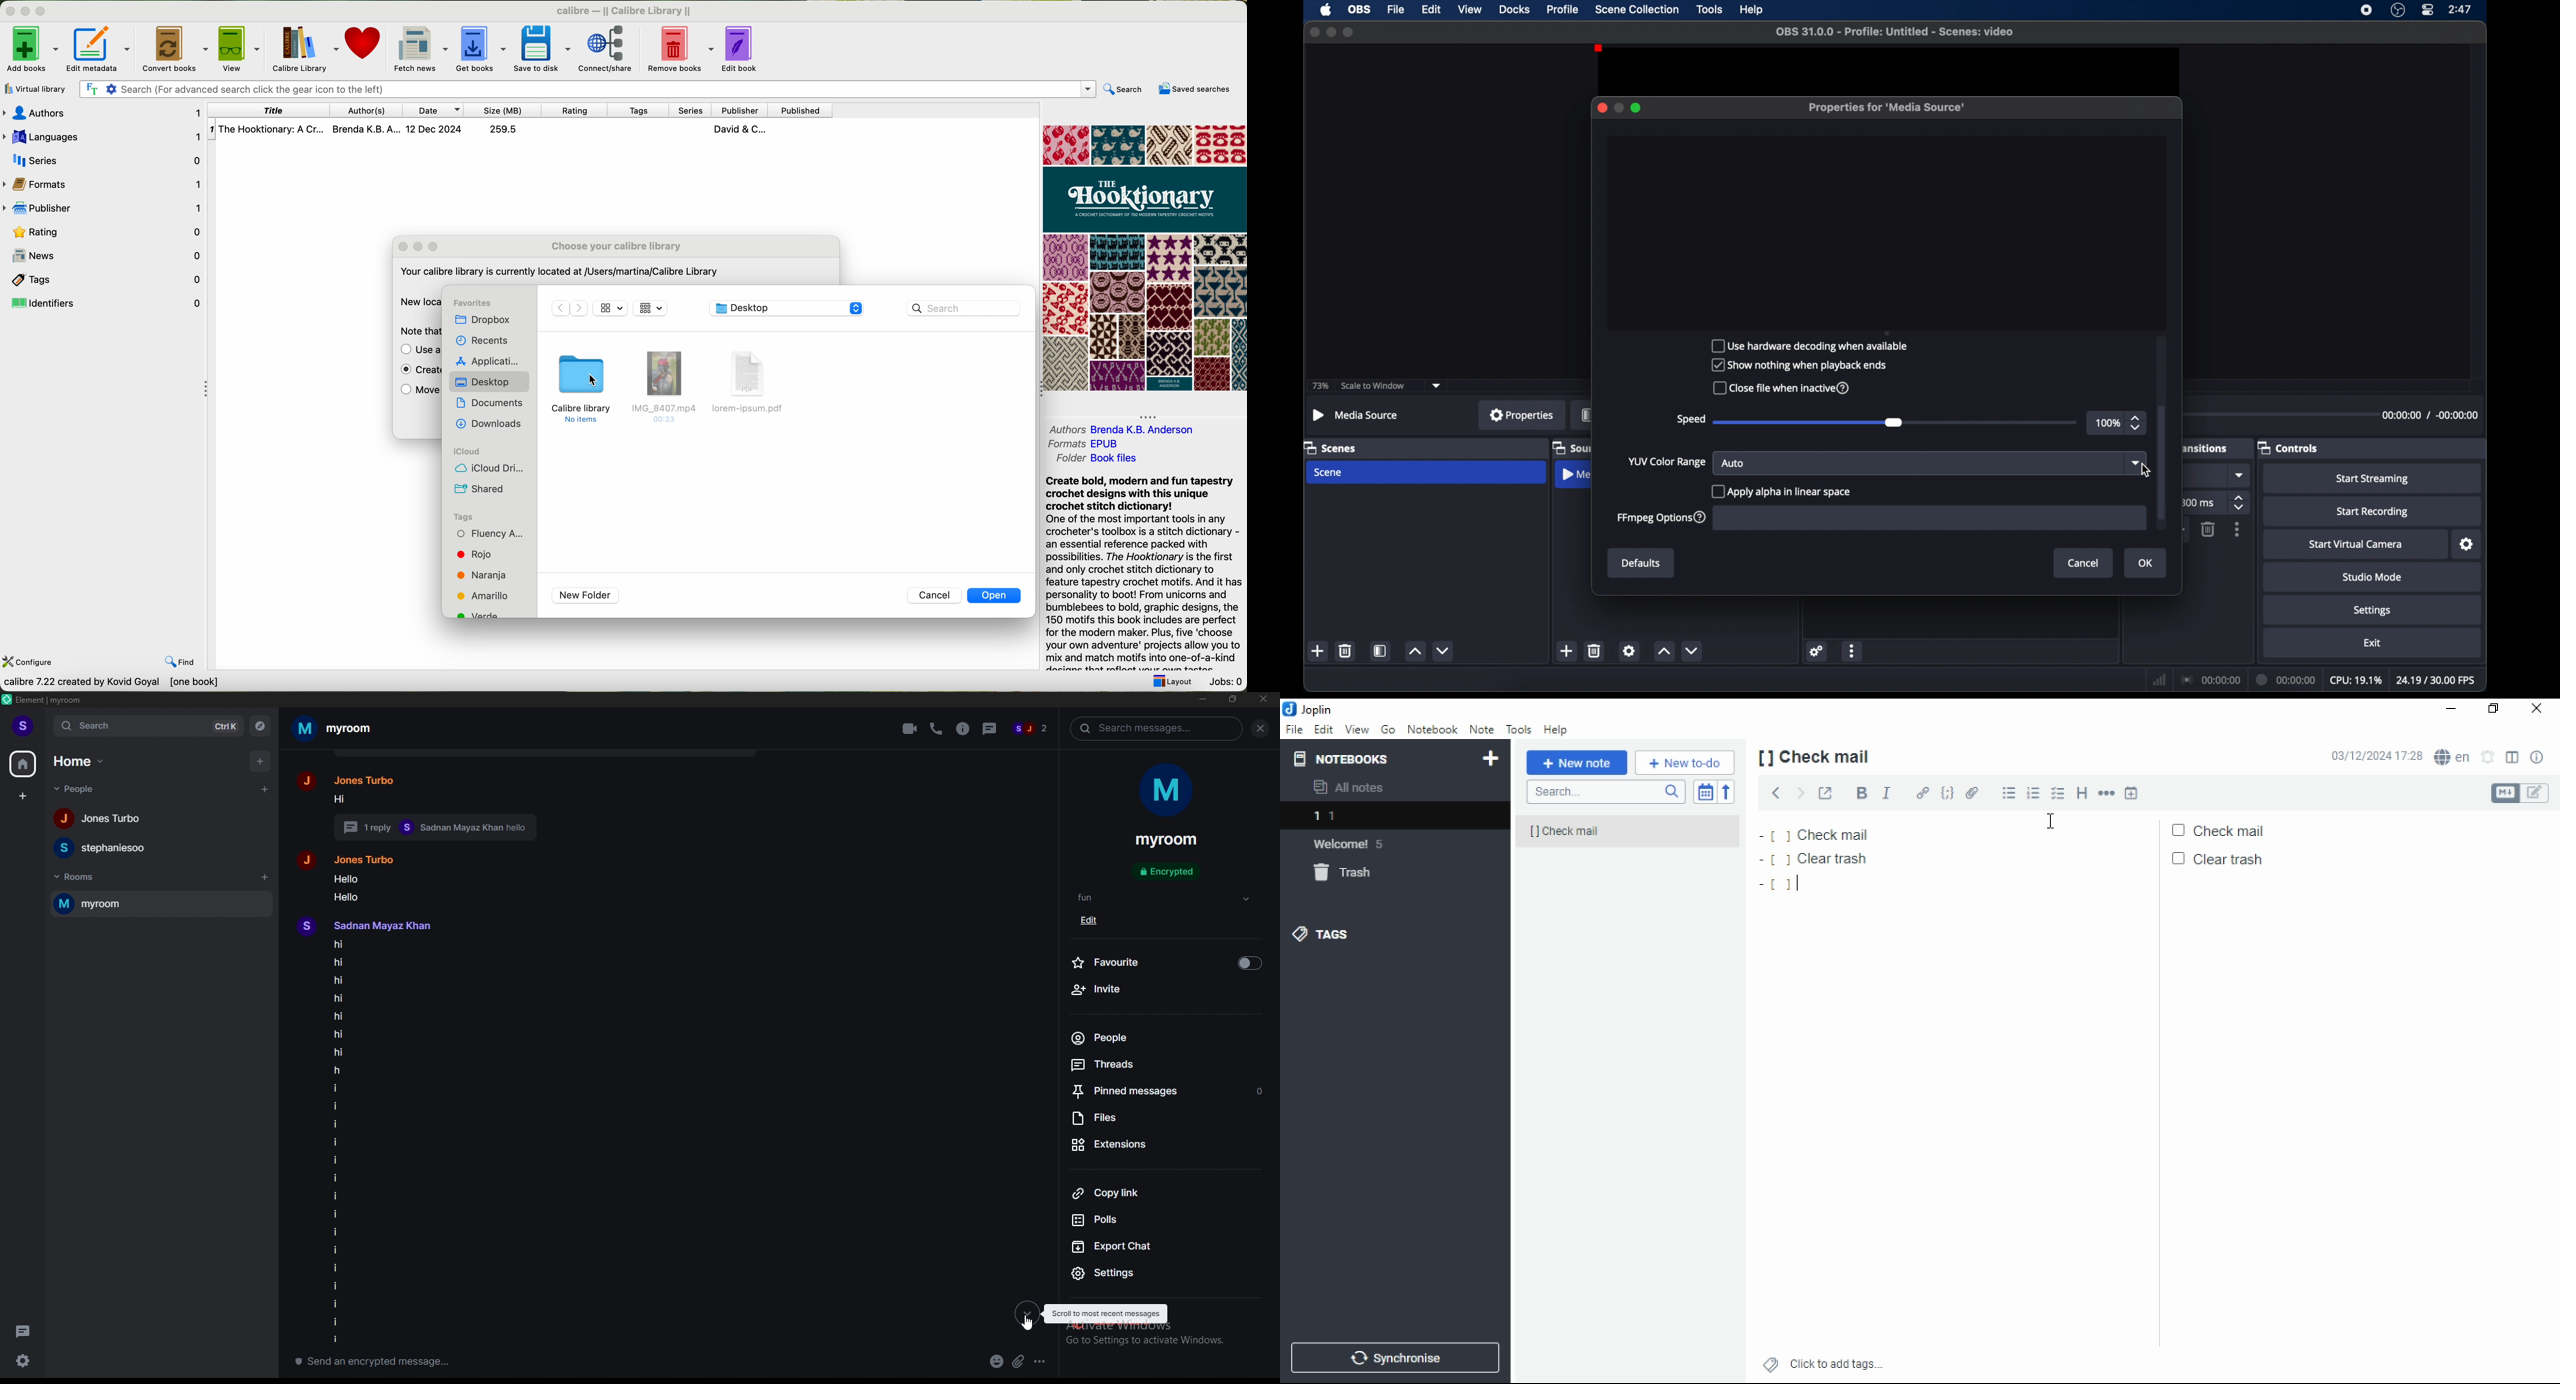 This screenshot has width=2576, height=1400. I want to click on minimize, so click(2450, 708).